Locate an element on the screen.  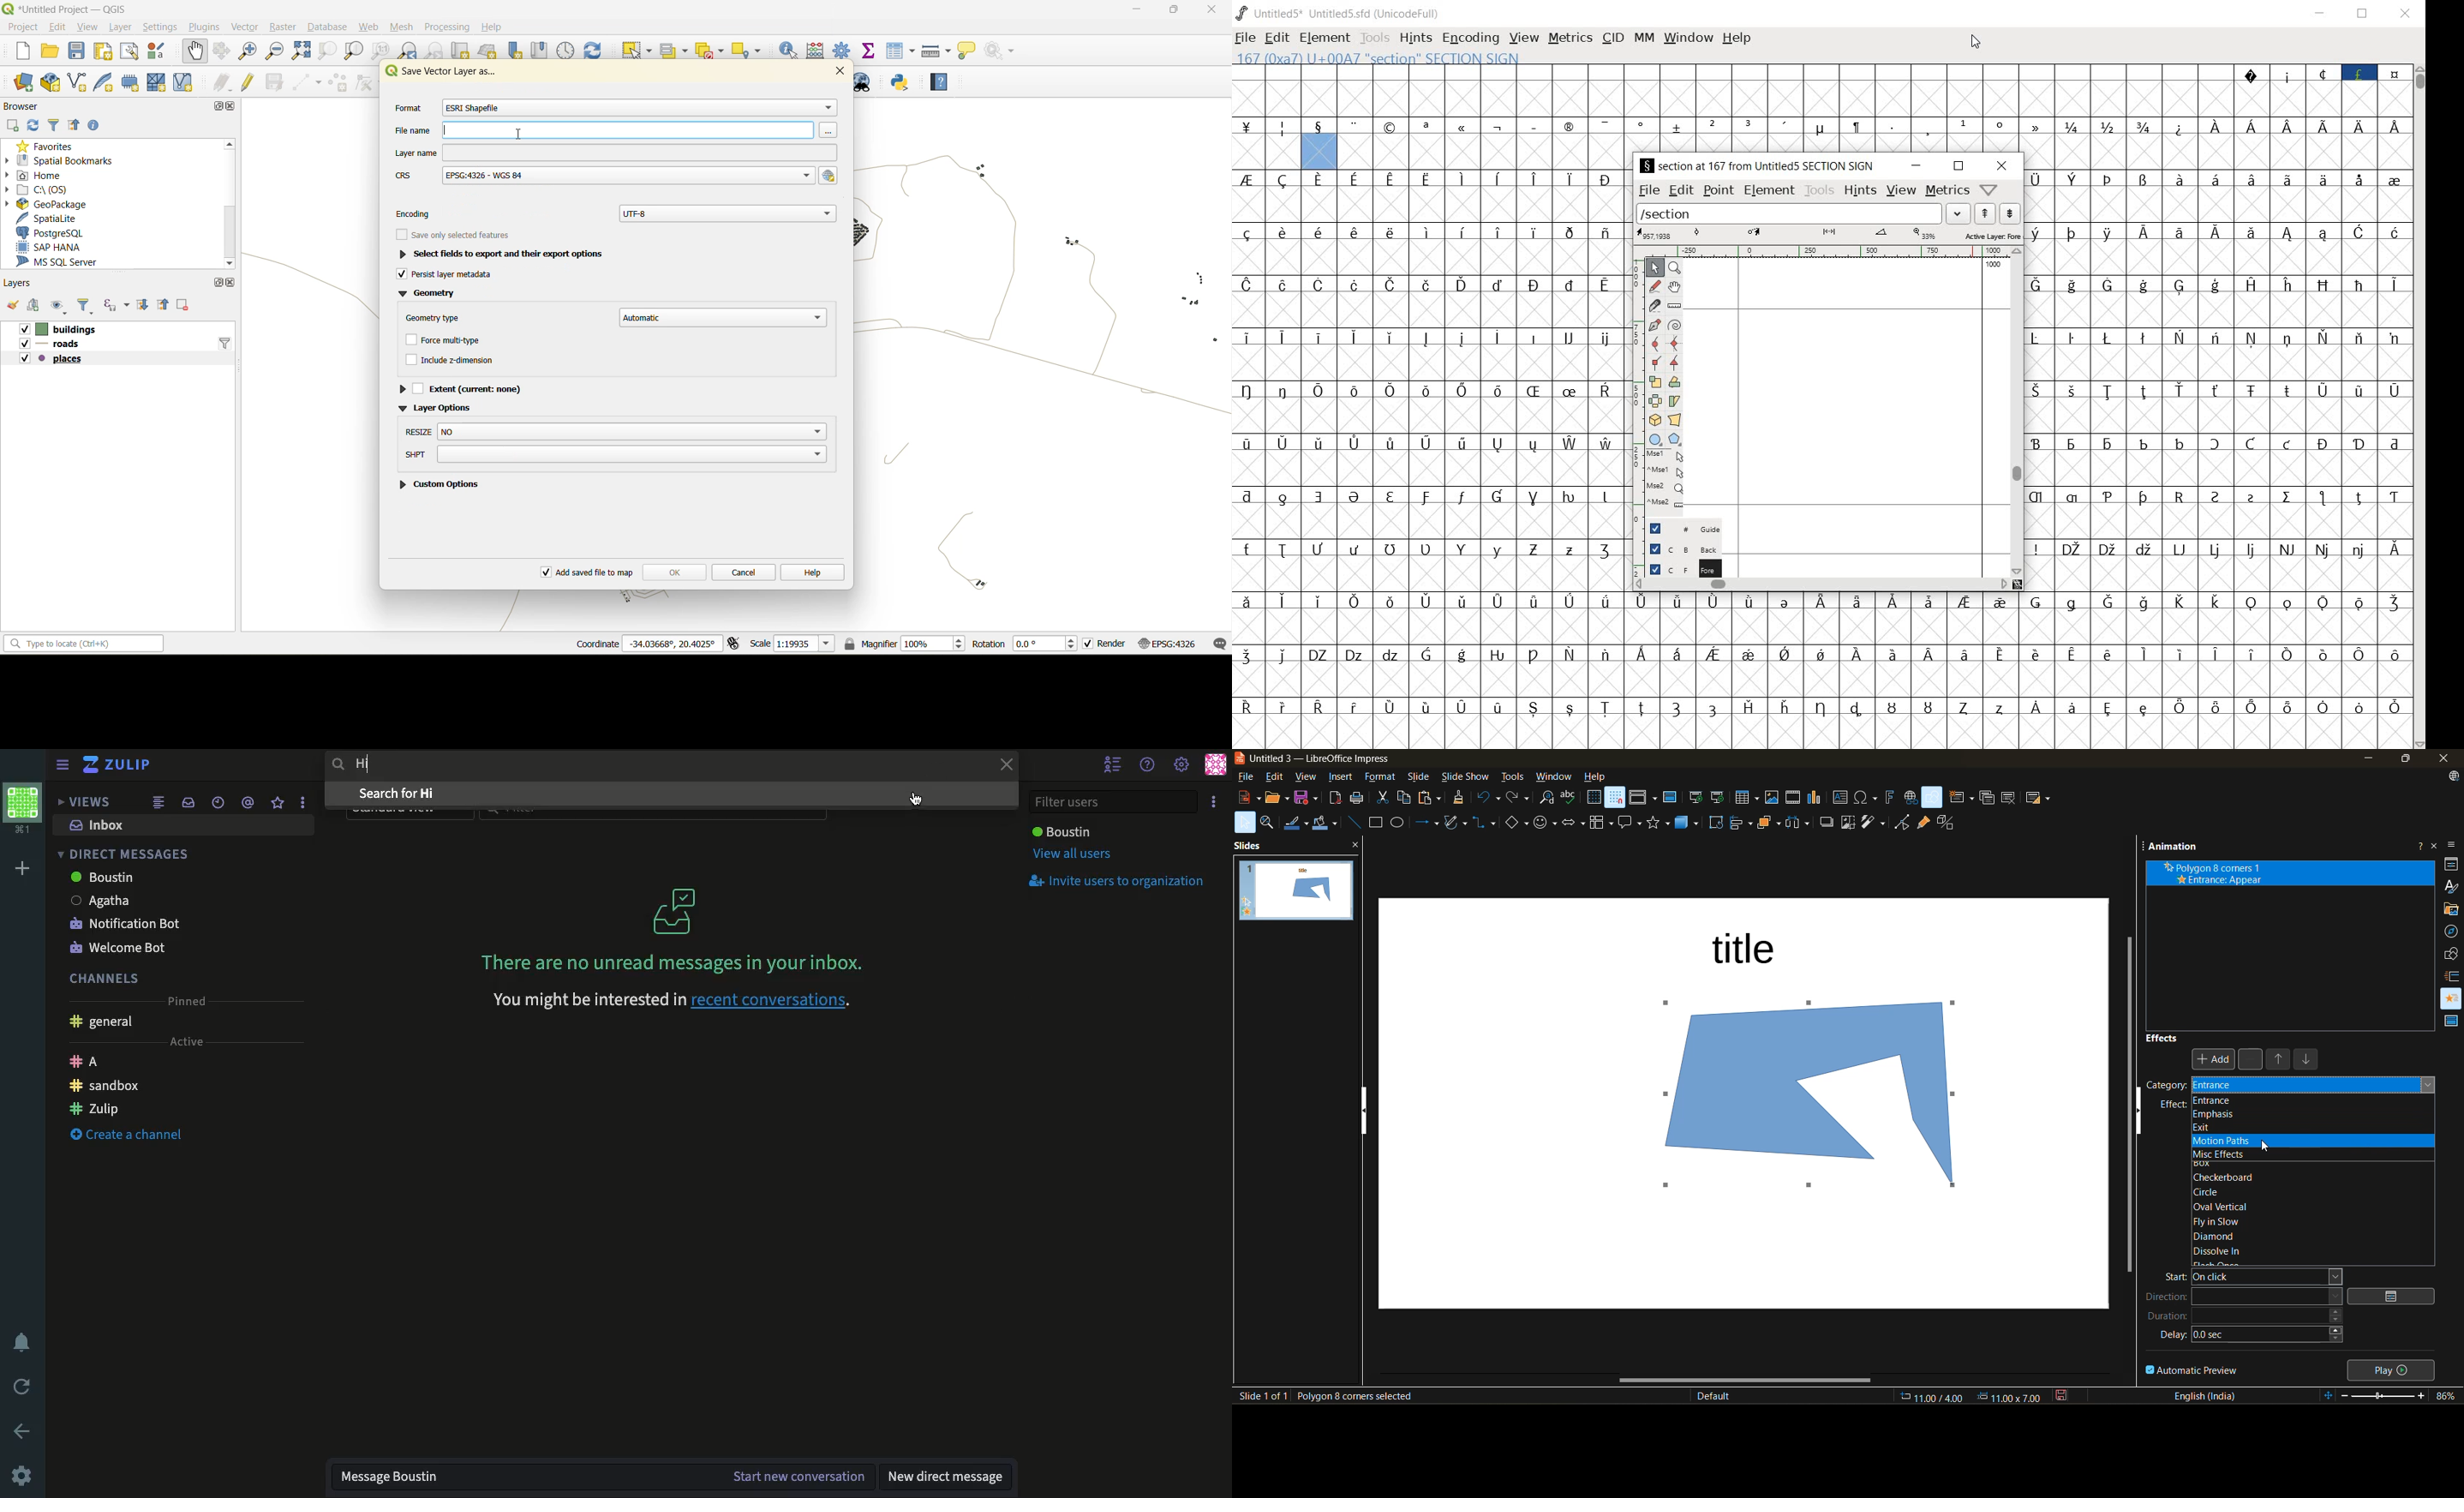
3d objects is located at coordinates (1689, 823).